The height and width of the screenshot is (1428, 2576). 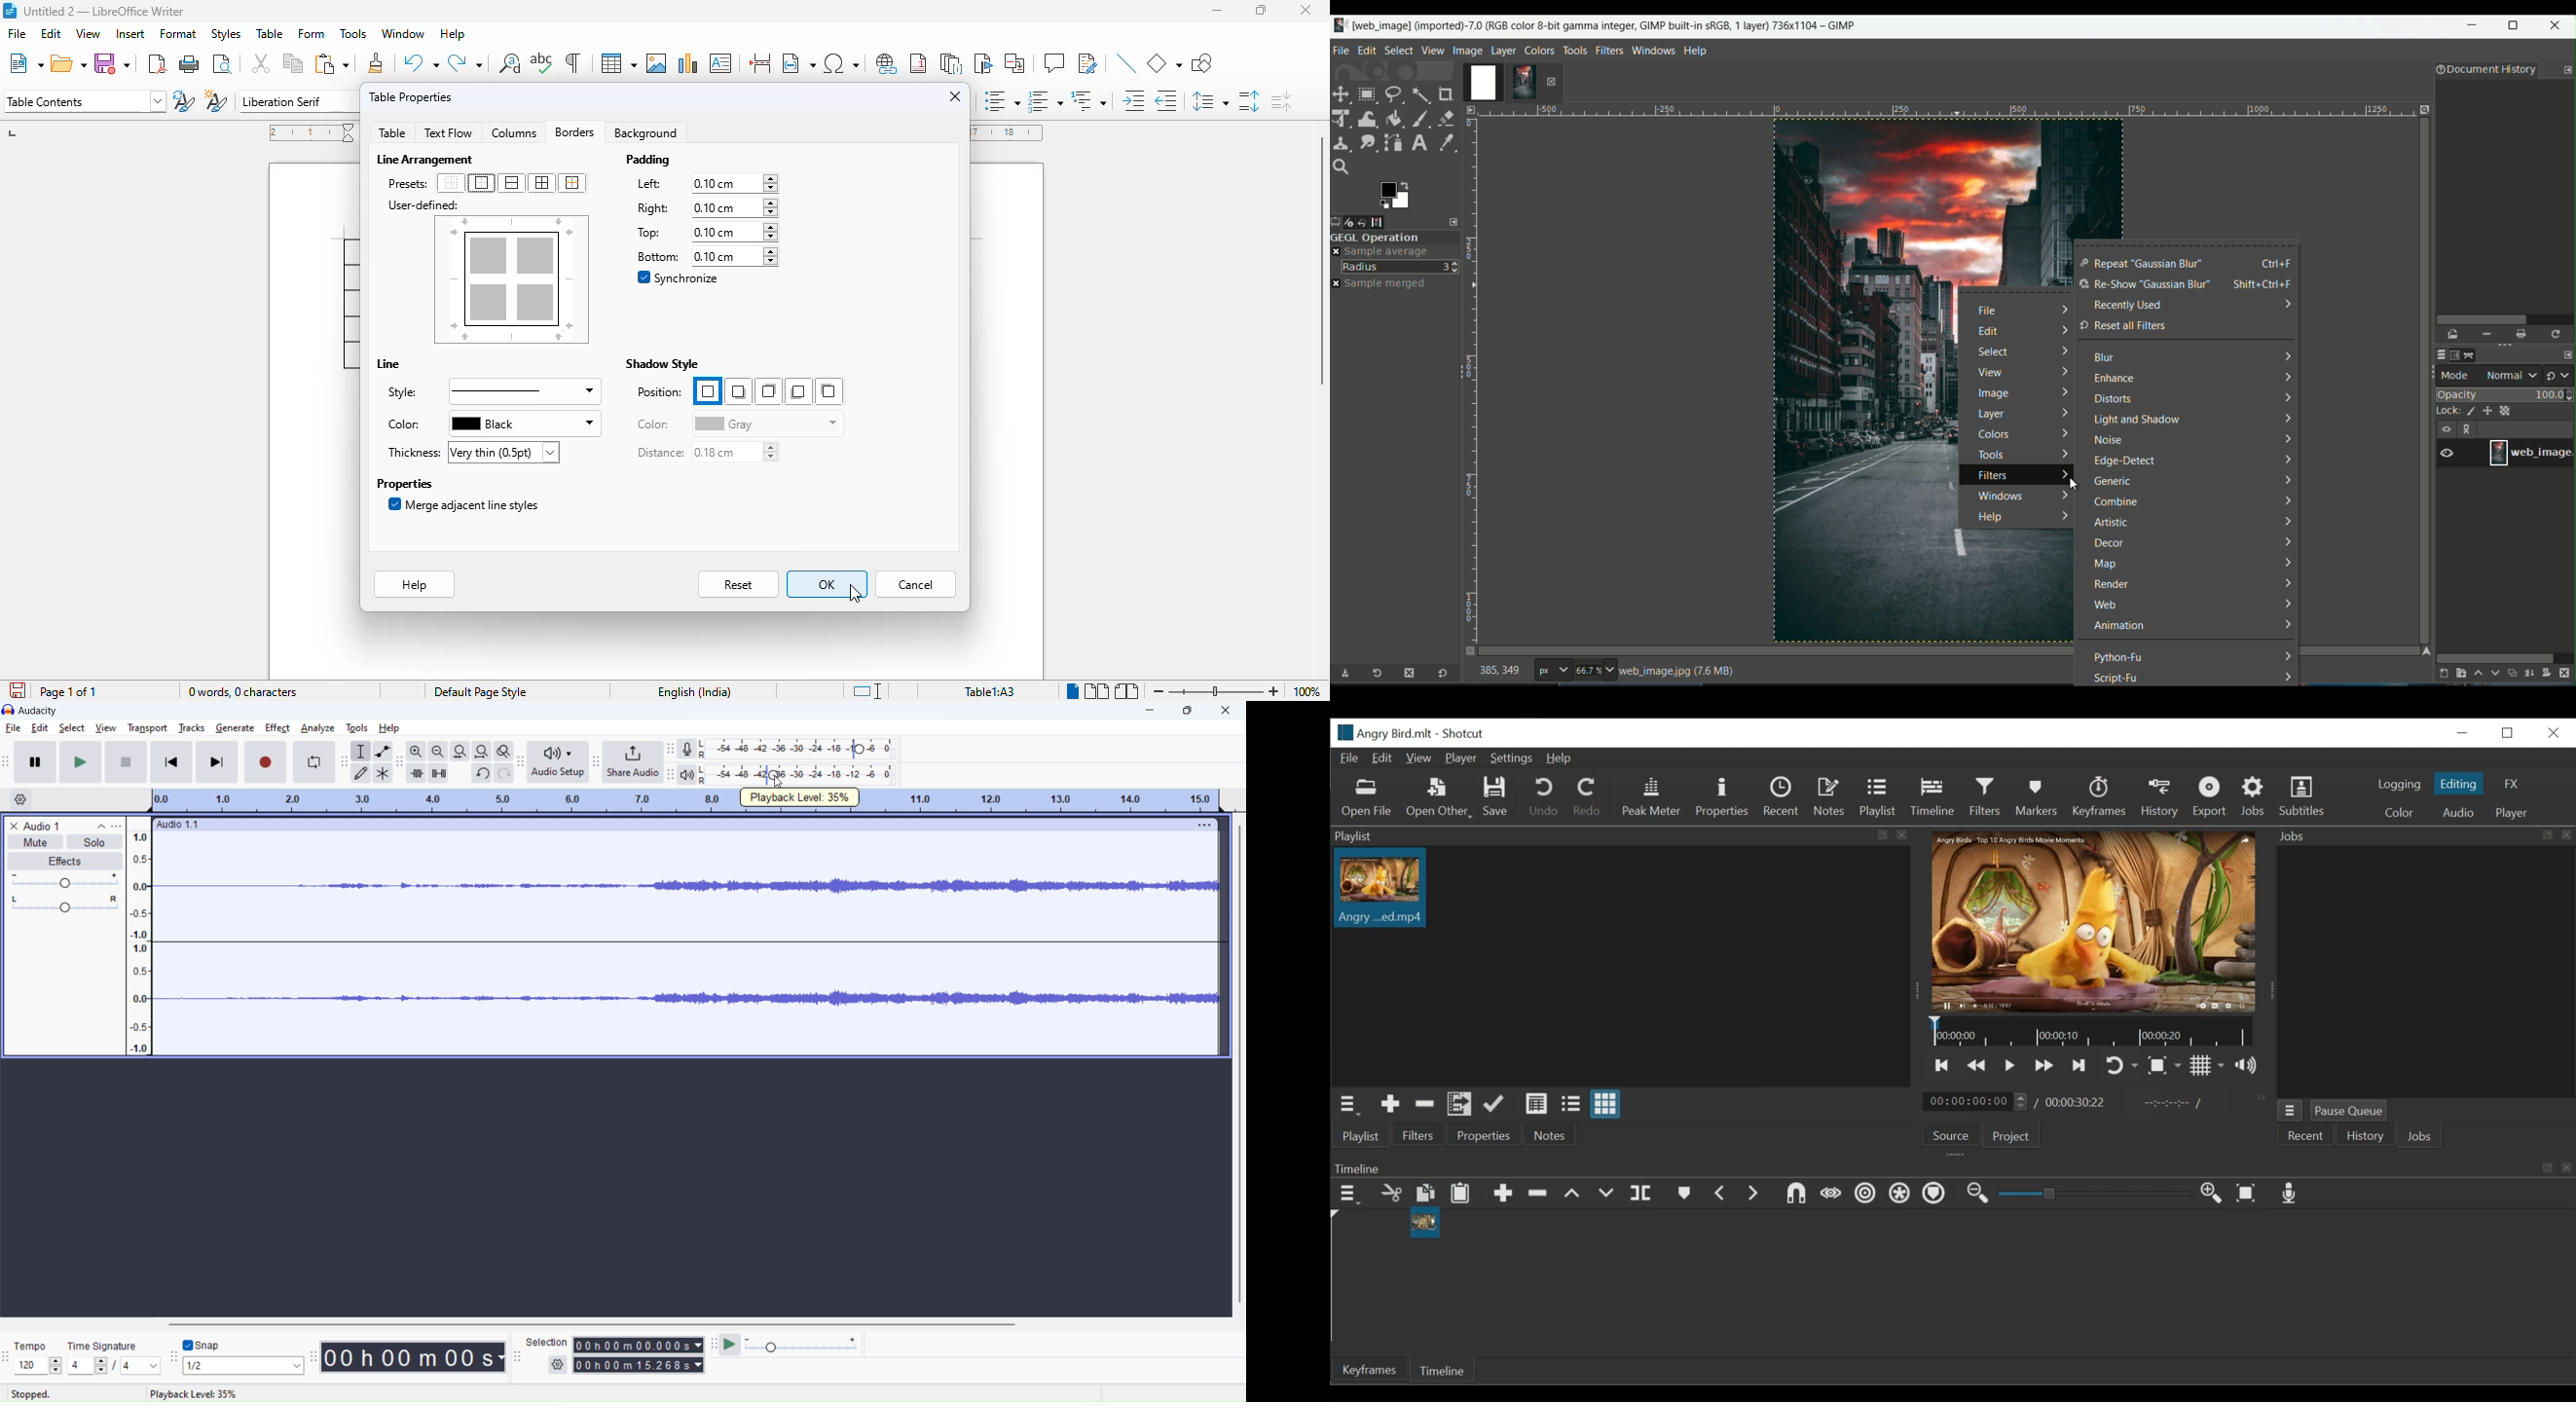 What do you see at coordinates (1545, 1135) in the screenshot?
I see `Notes` at bounding box center [1545, 1135].